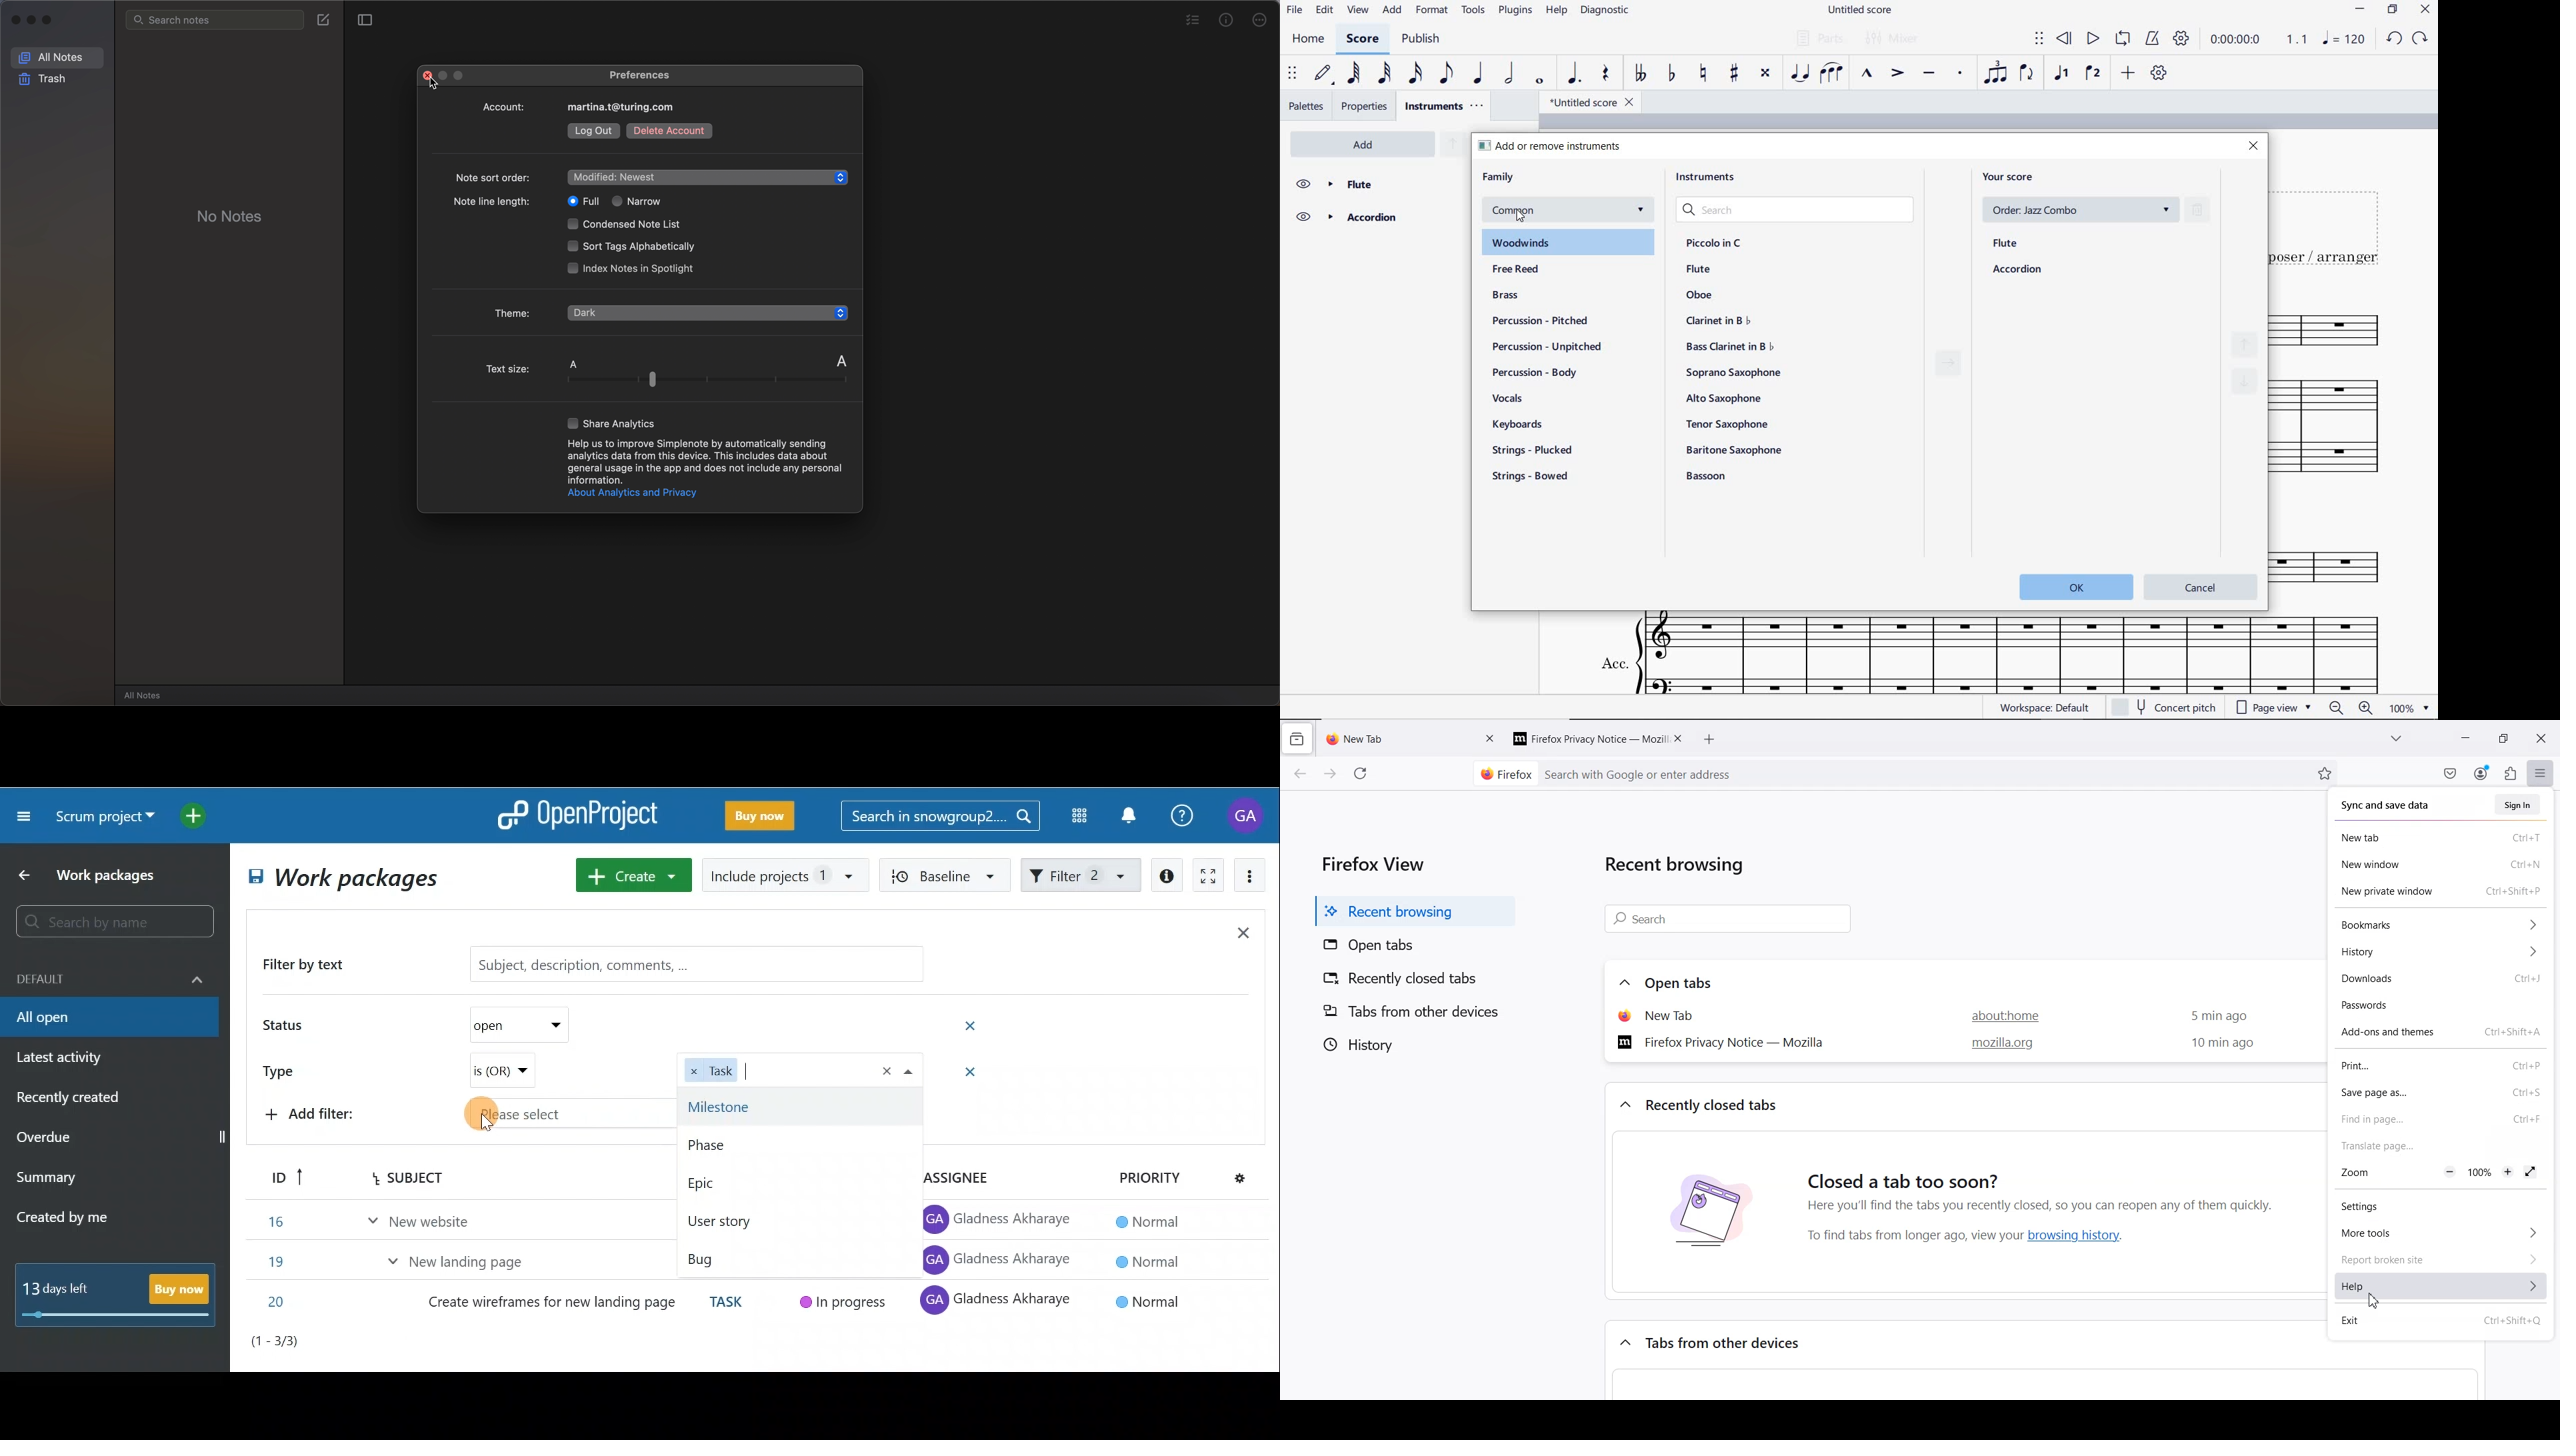 The image size is (2576, 1456). What do you see at coordinates (2079, 209) in the screenshot?
I see `order: Jazz Combo` at bounding box center [2079, 209].